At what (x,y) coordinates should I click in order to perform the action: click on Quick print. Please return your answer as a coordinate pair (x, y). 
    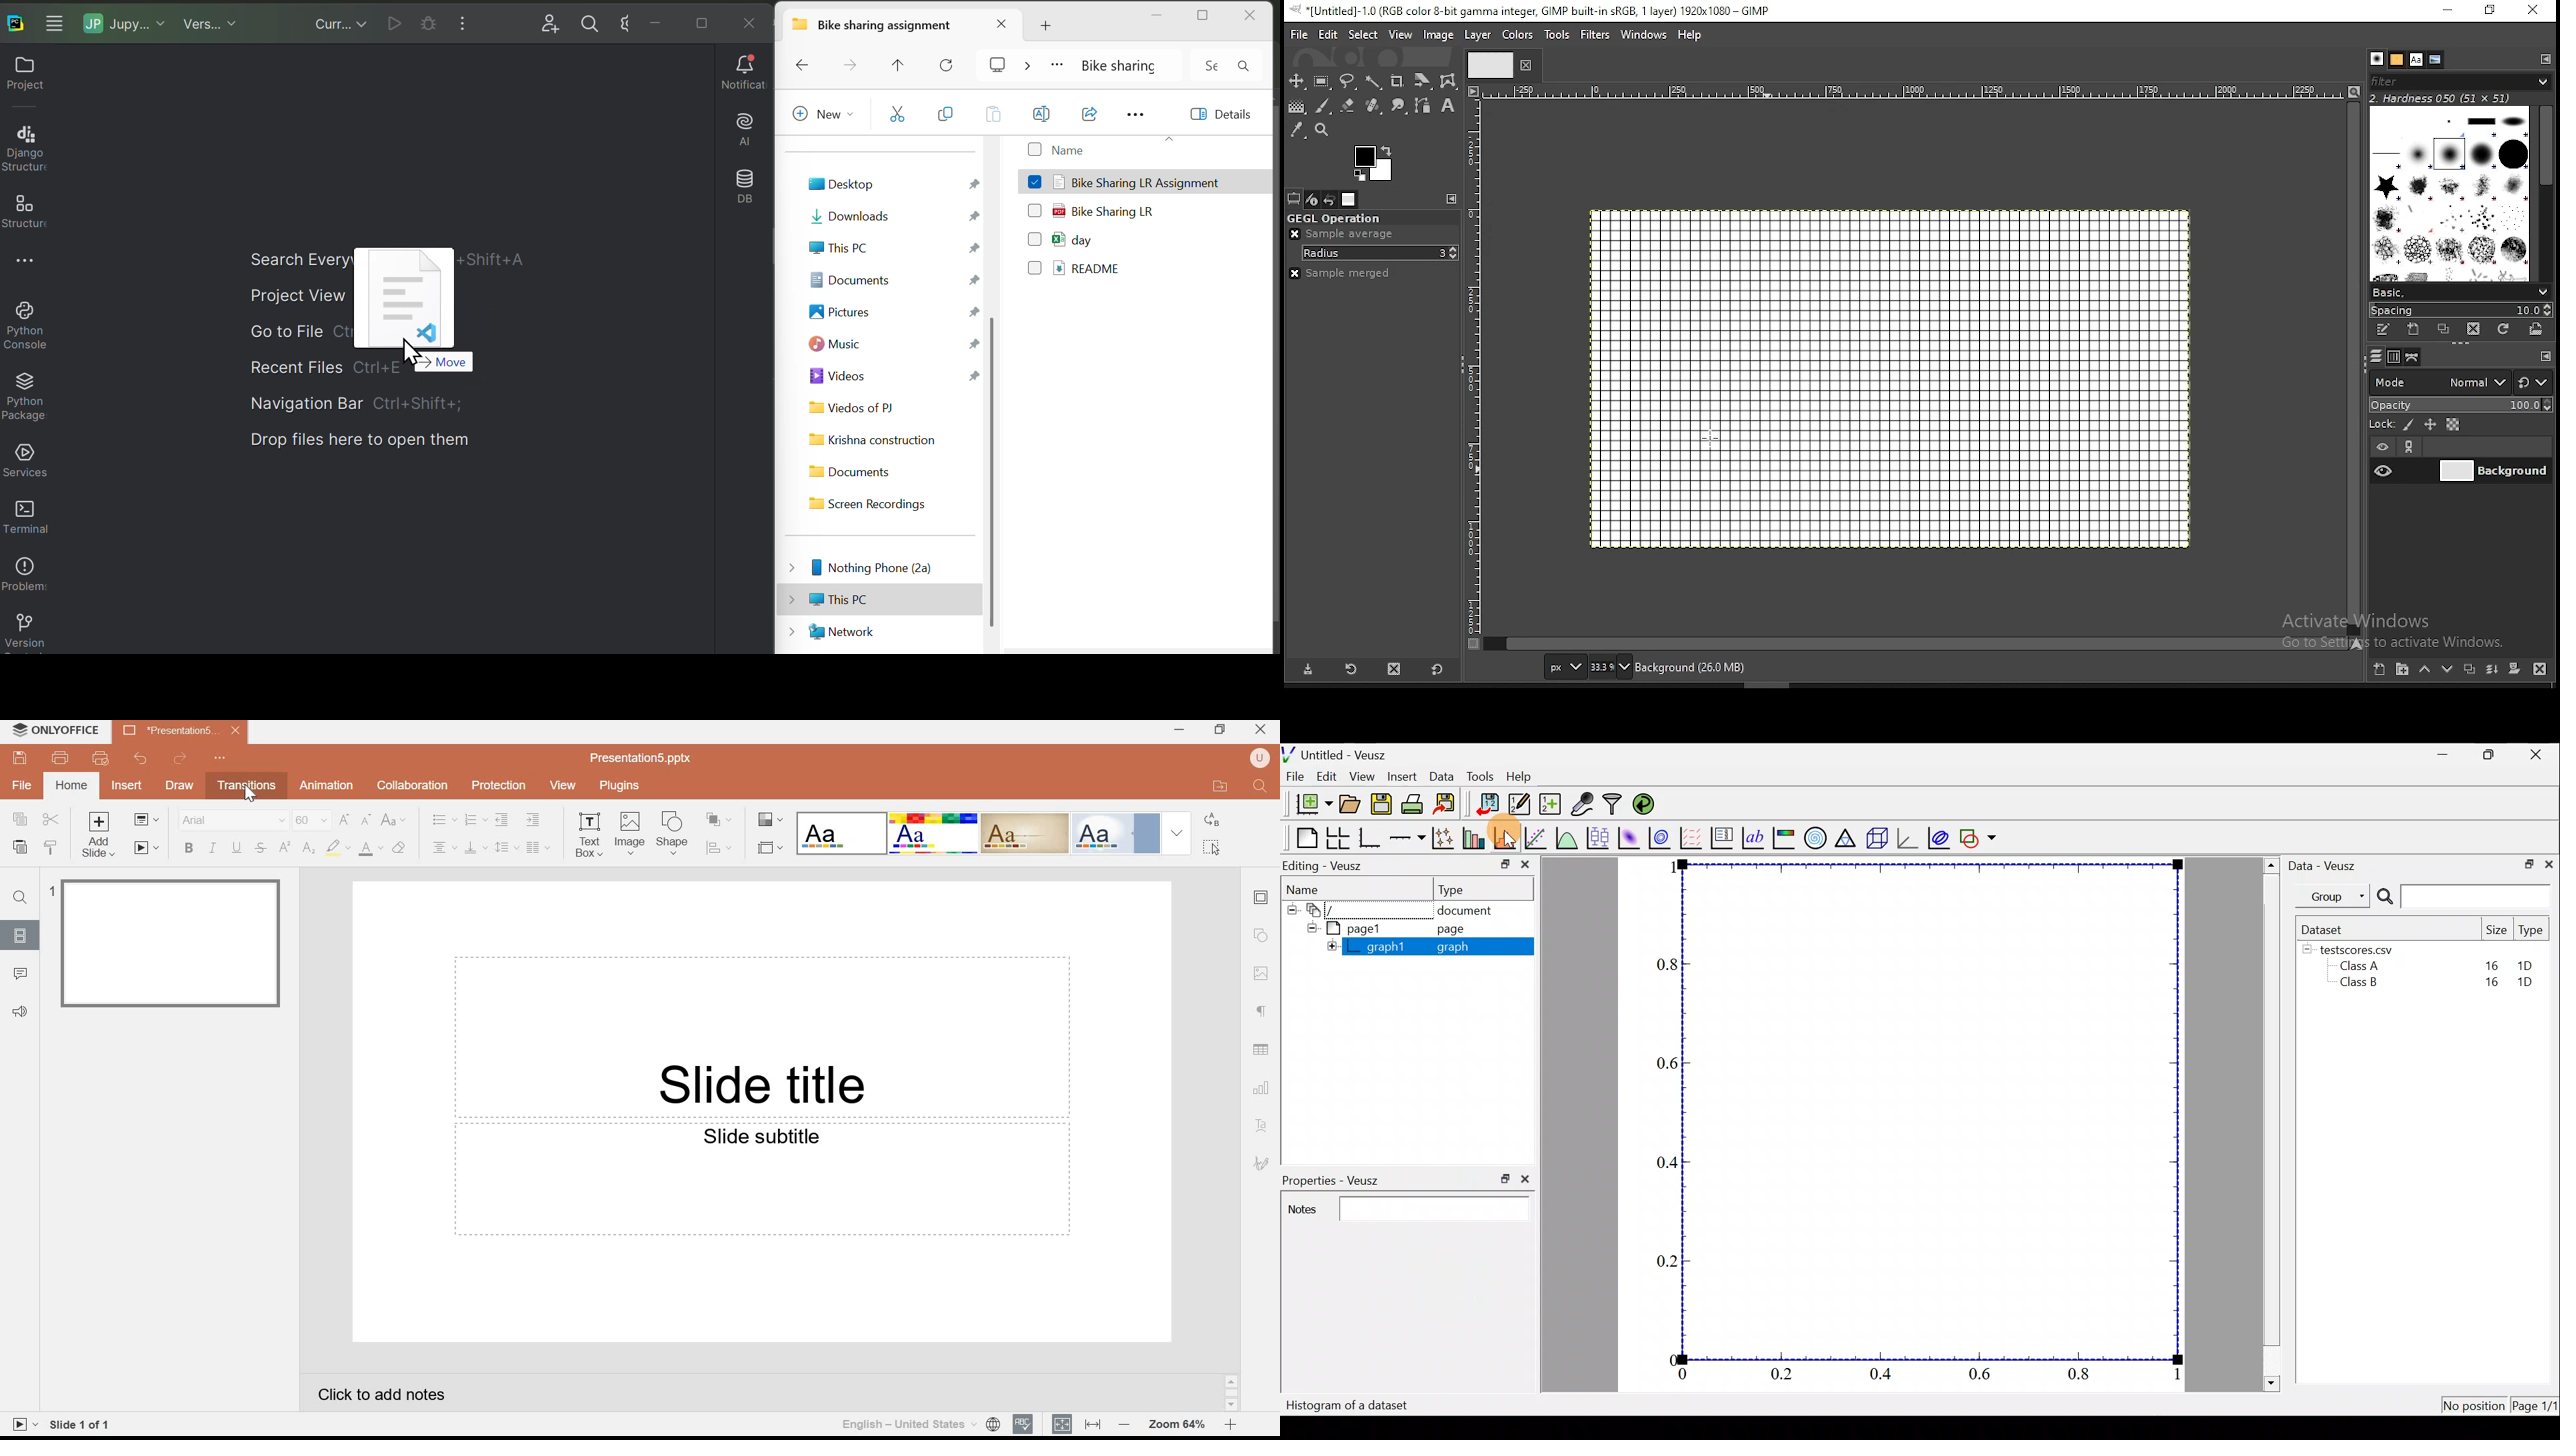
    Looking at the image, I should click on (101, 757).